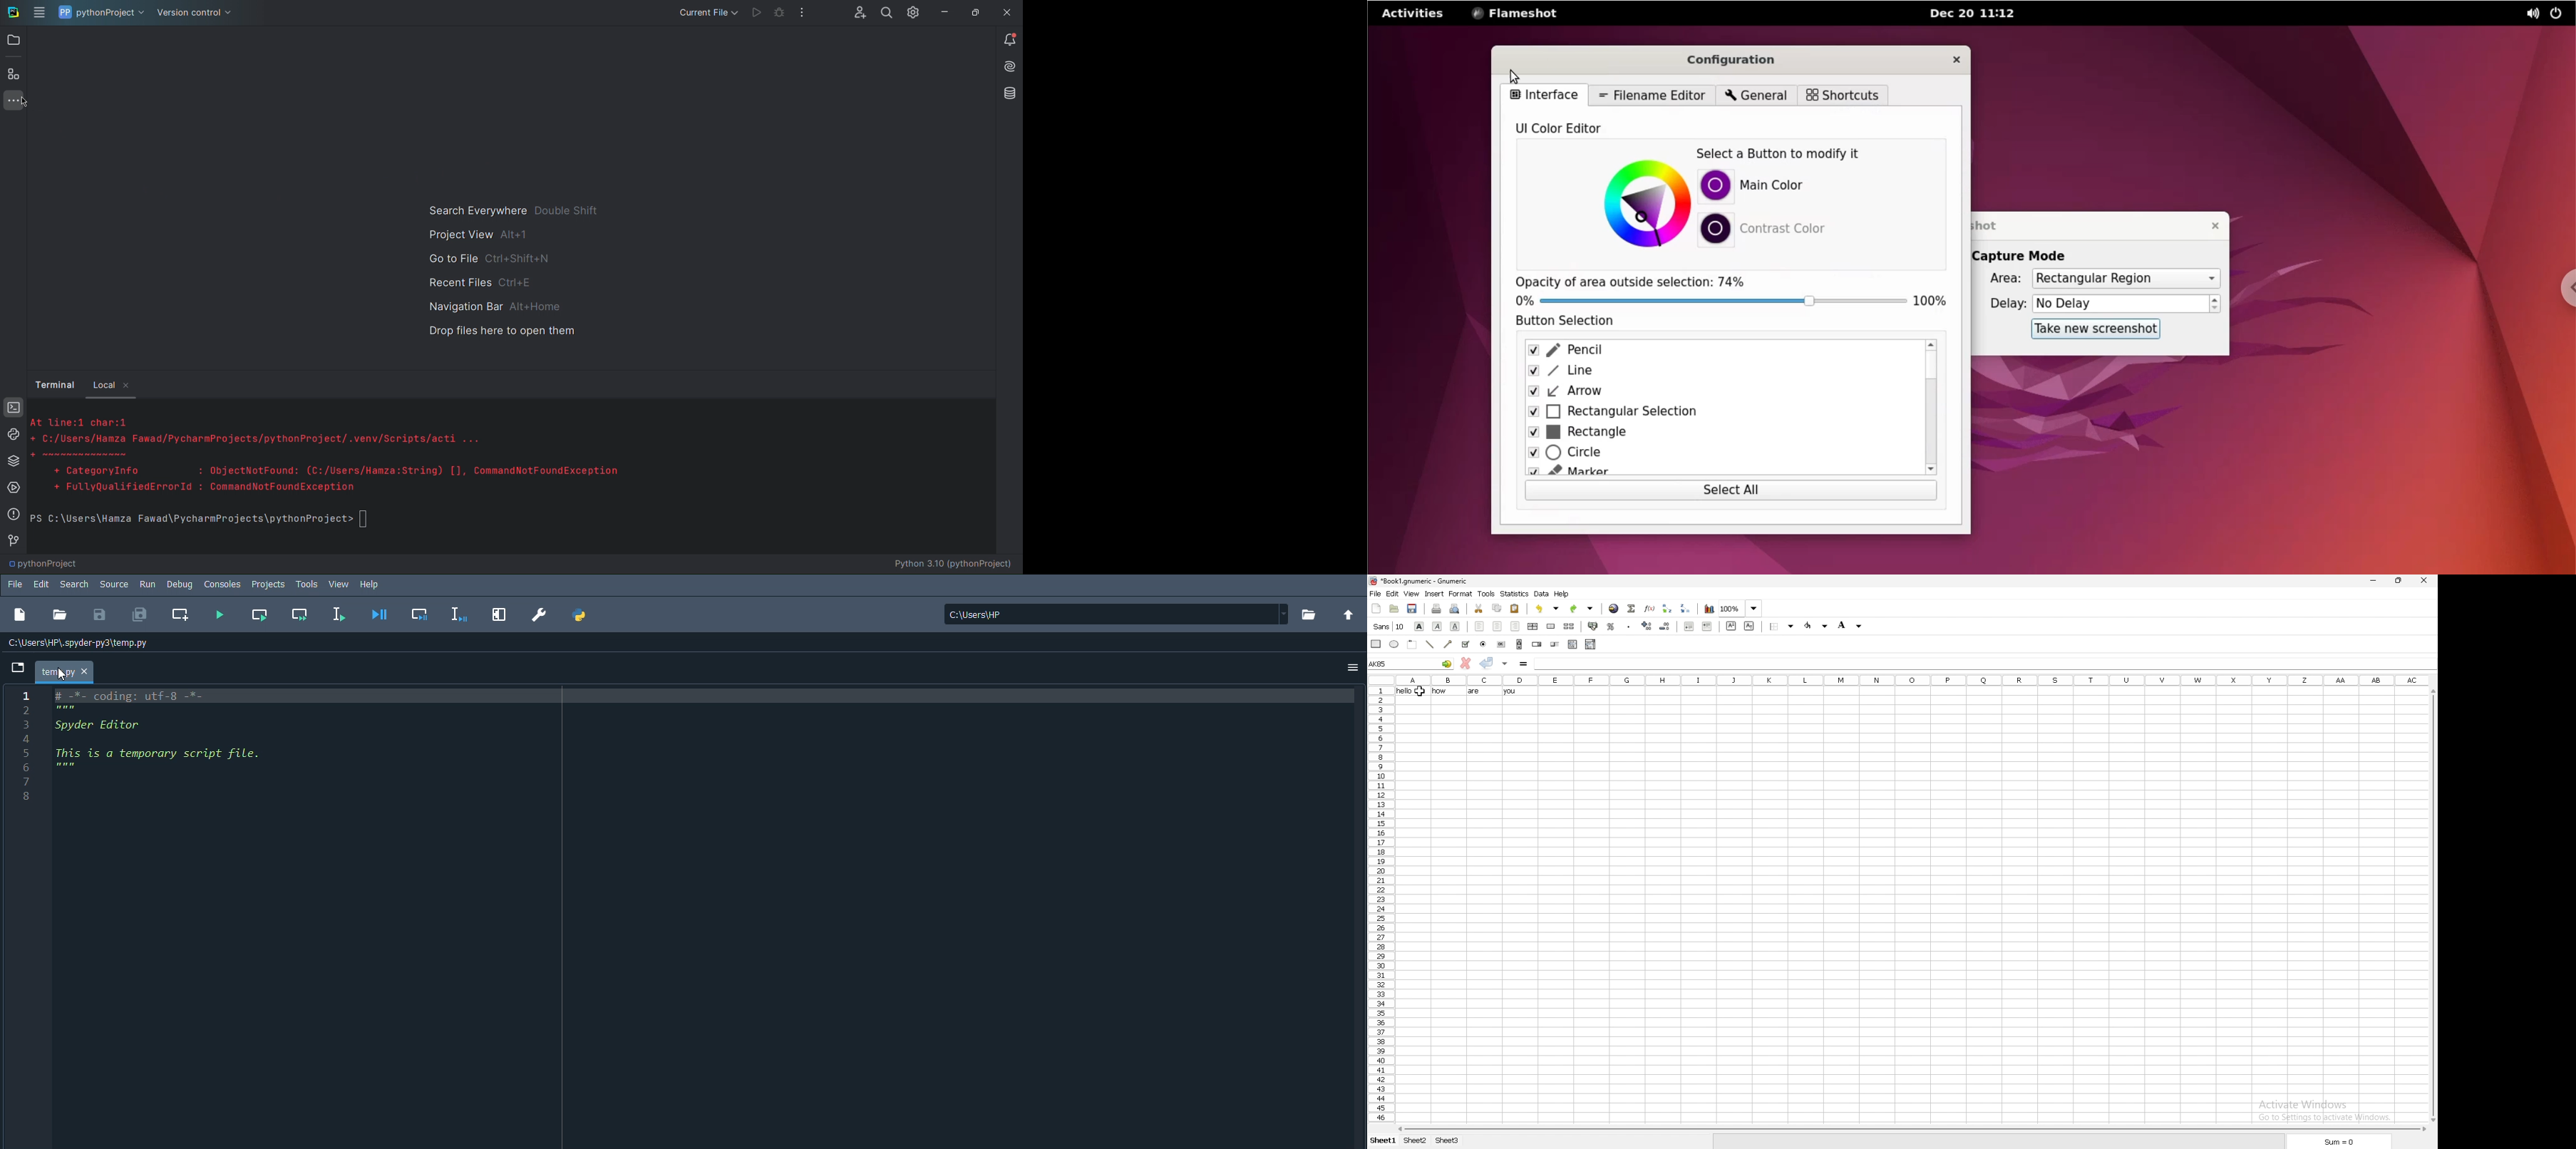 The image size is (2576, 1176). Describe the element at coordinates (503, 331) in the screenshot. I see `Drop files here to open them` at that location.